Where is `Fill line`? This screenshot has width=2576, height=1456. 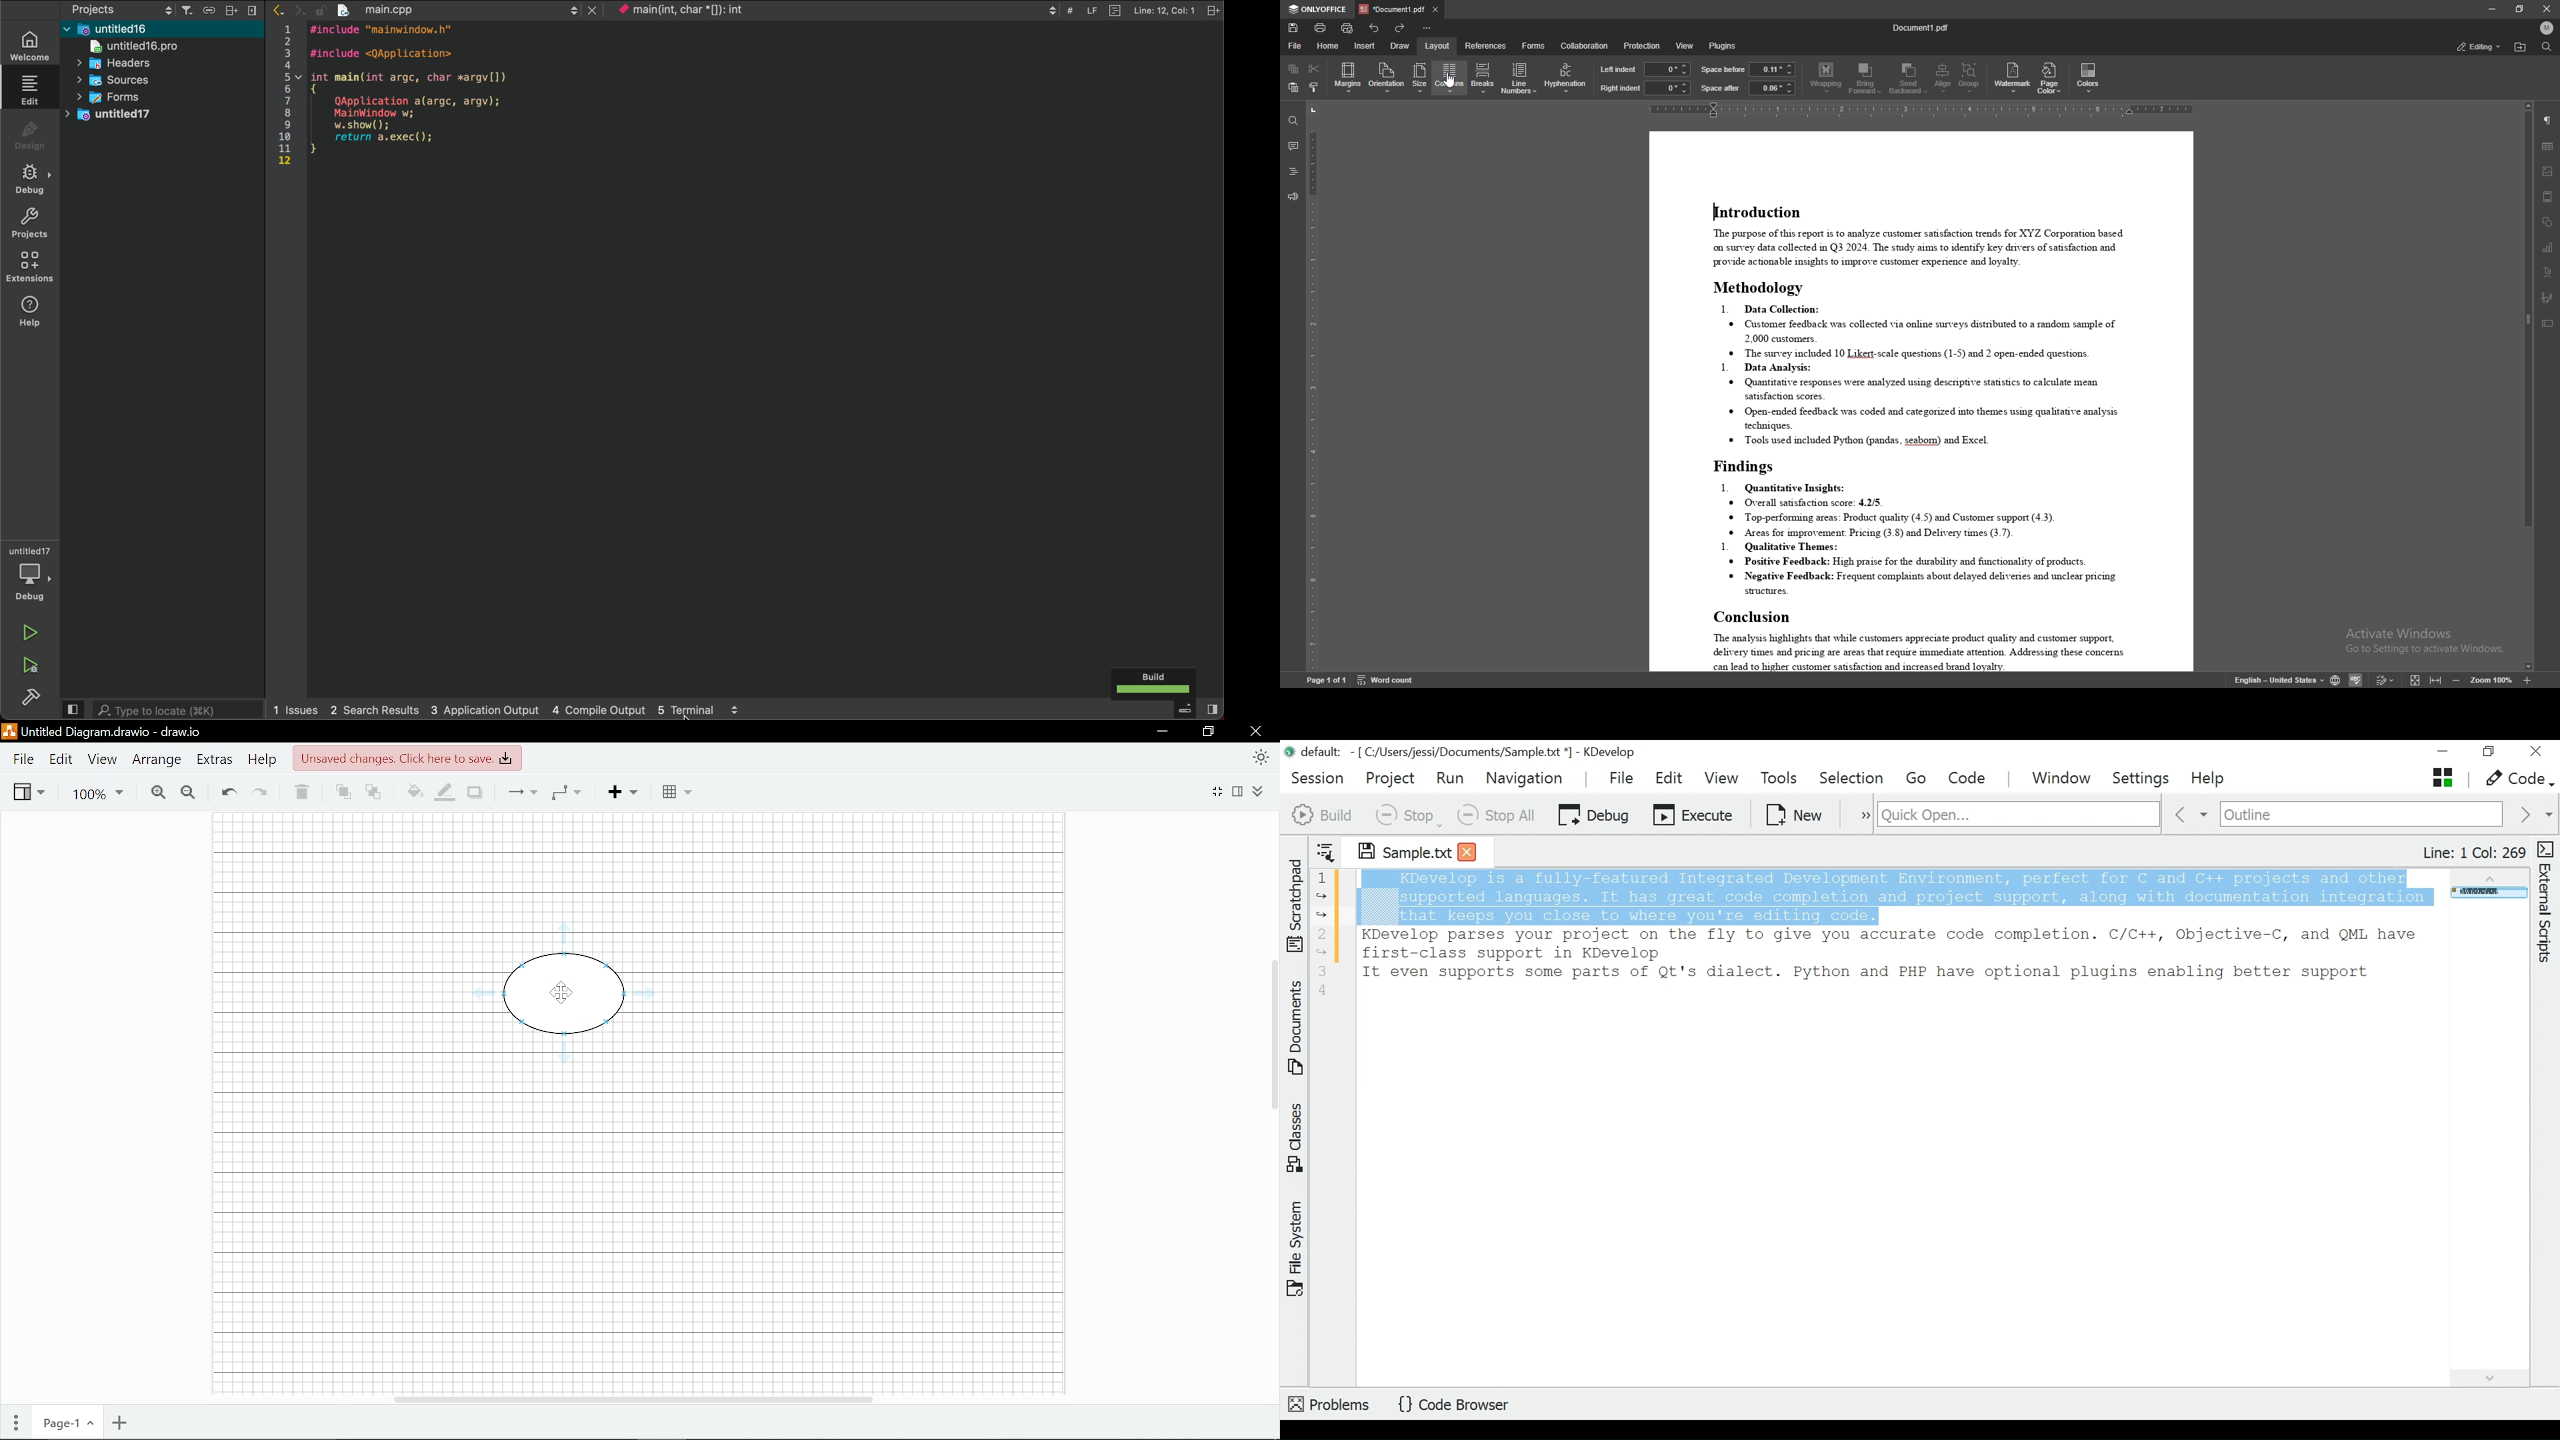
Fill line is located at coordinates (446, 793).